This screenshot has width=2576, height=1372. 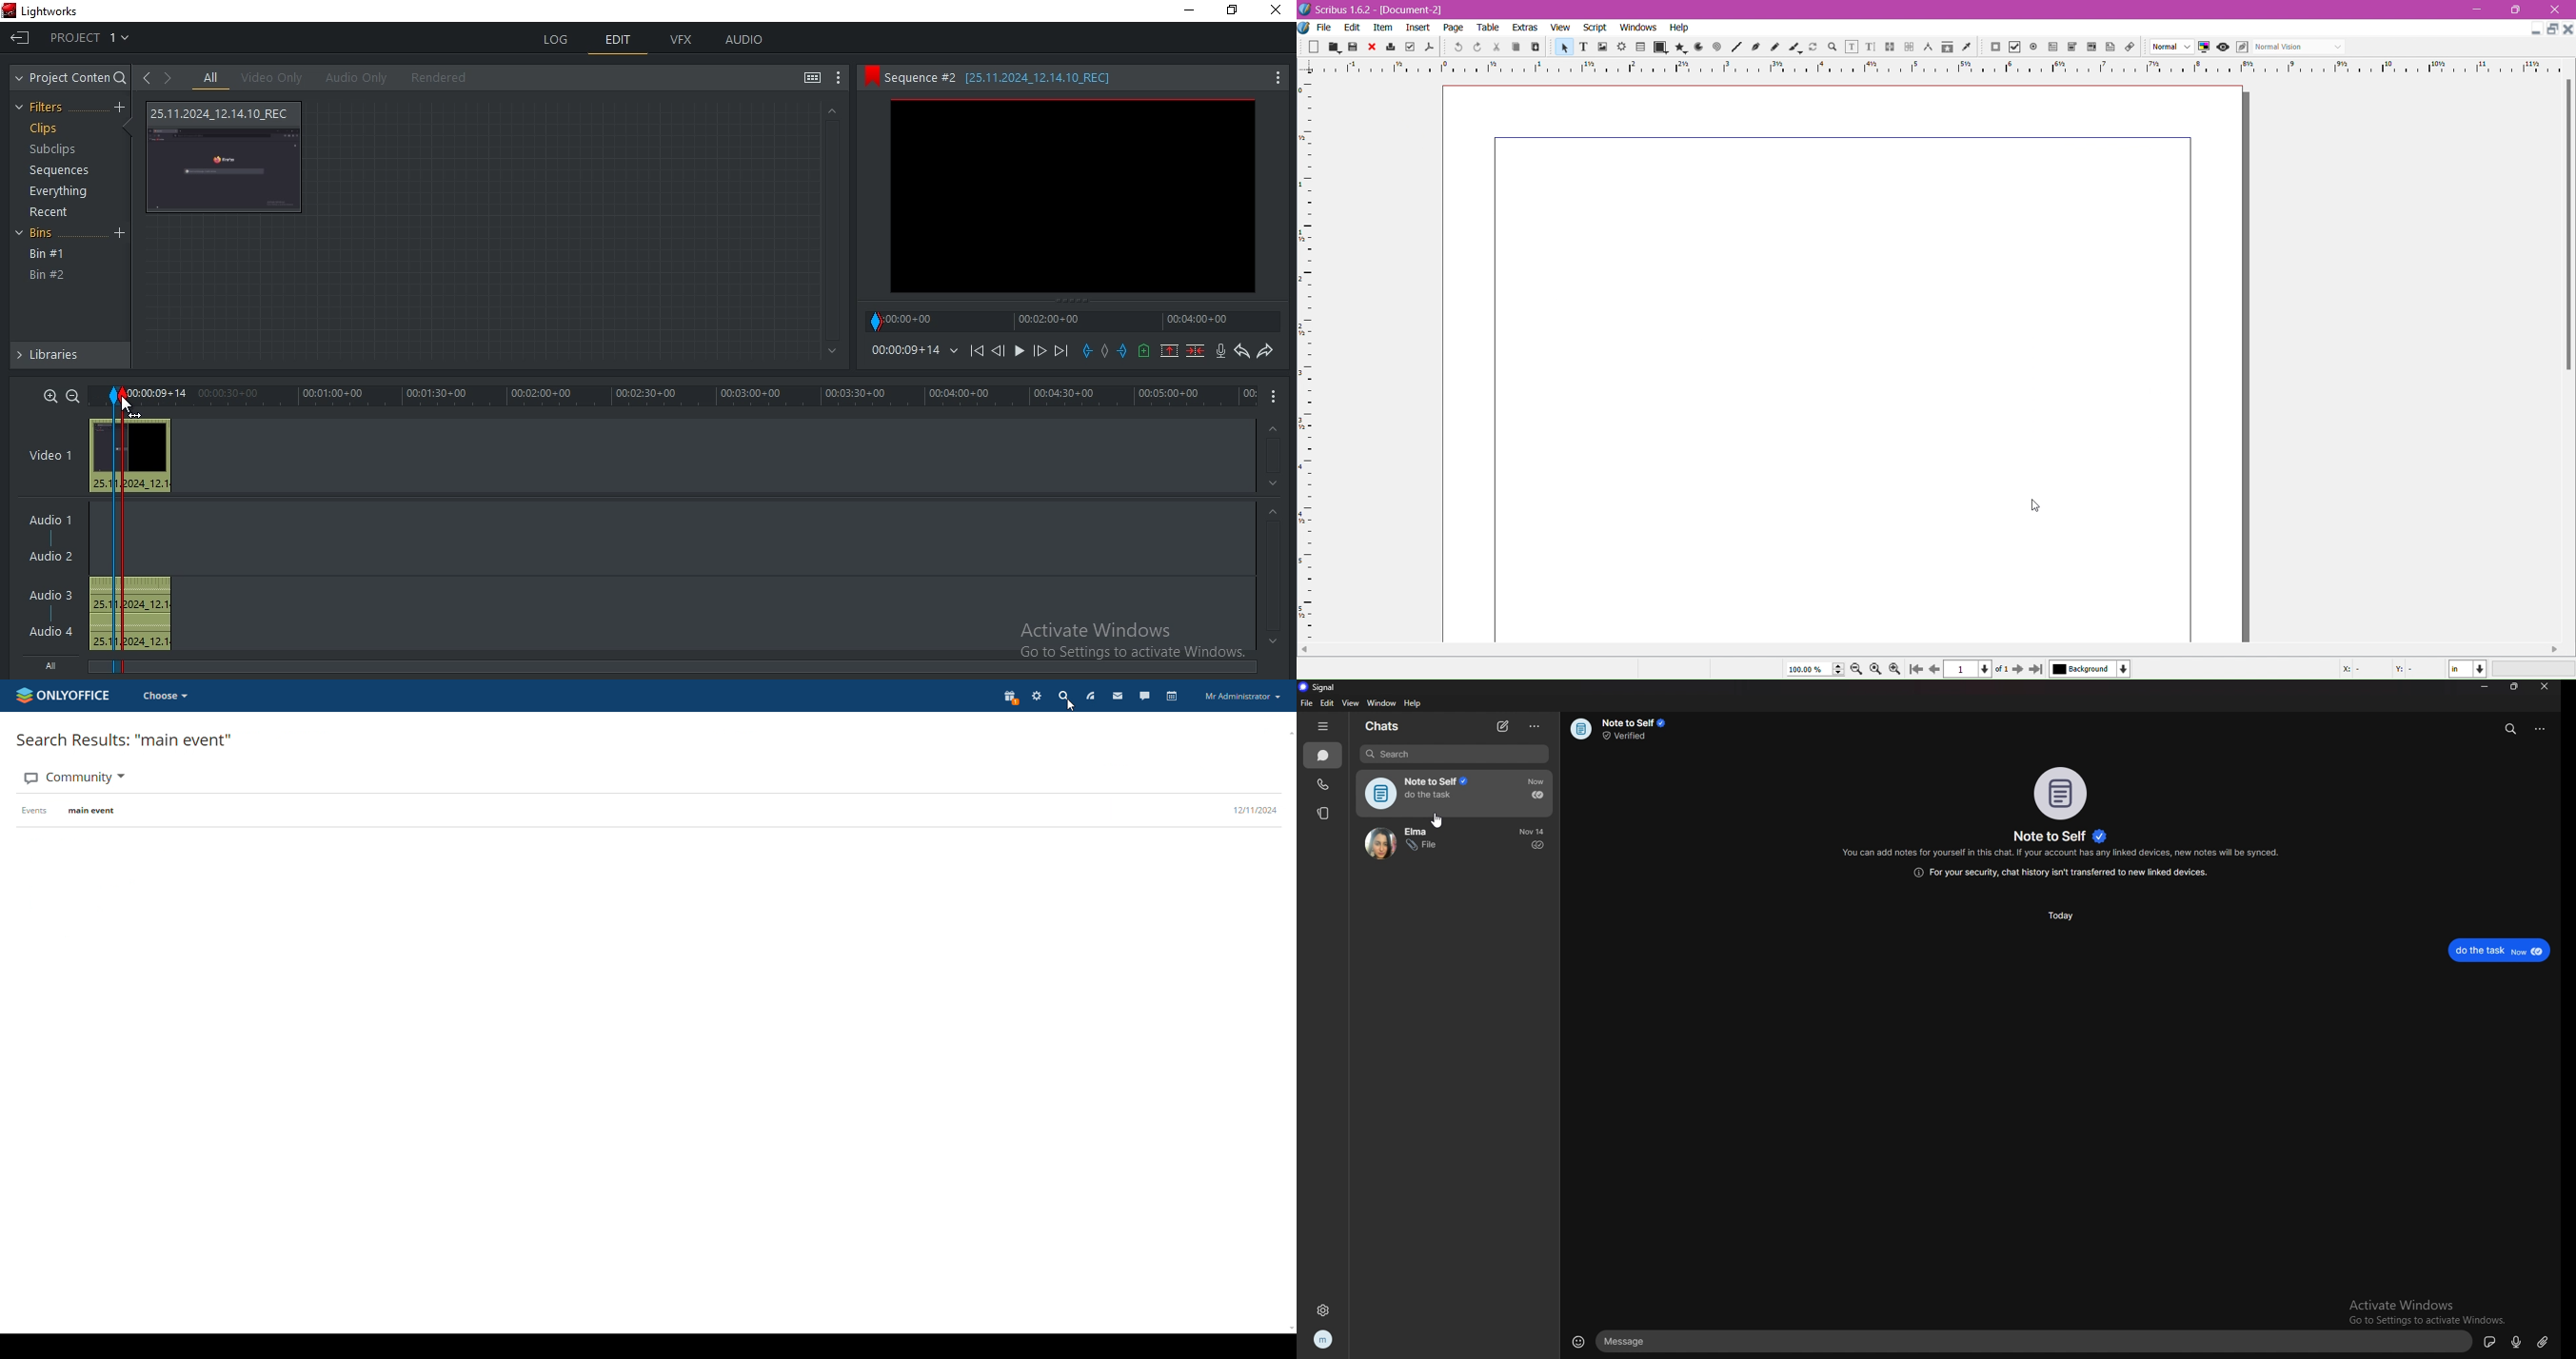 I want to click on onlyoffice logo, so click(x=61, y=695).